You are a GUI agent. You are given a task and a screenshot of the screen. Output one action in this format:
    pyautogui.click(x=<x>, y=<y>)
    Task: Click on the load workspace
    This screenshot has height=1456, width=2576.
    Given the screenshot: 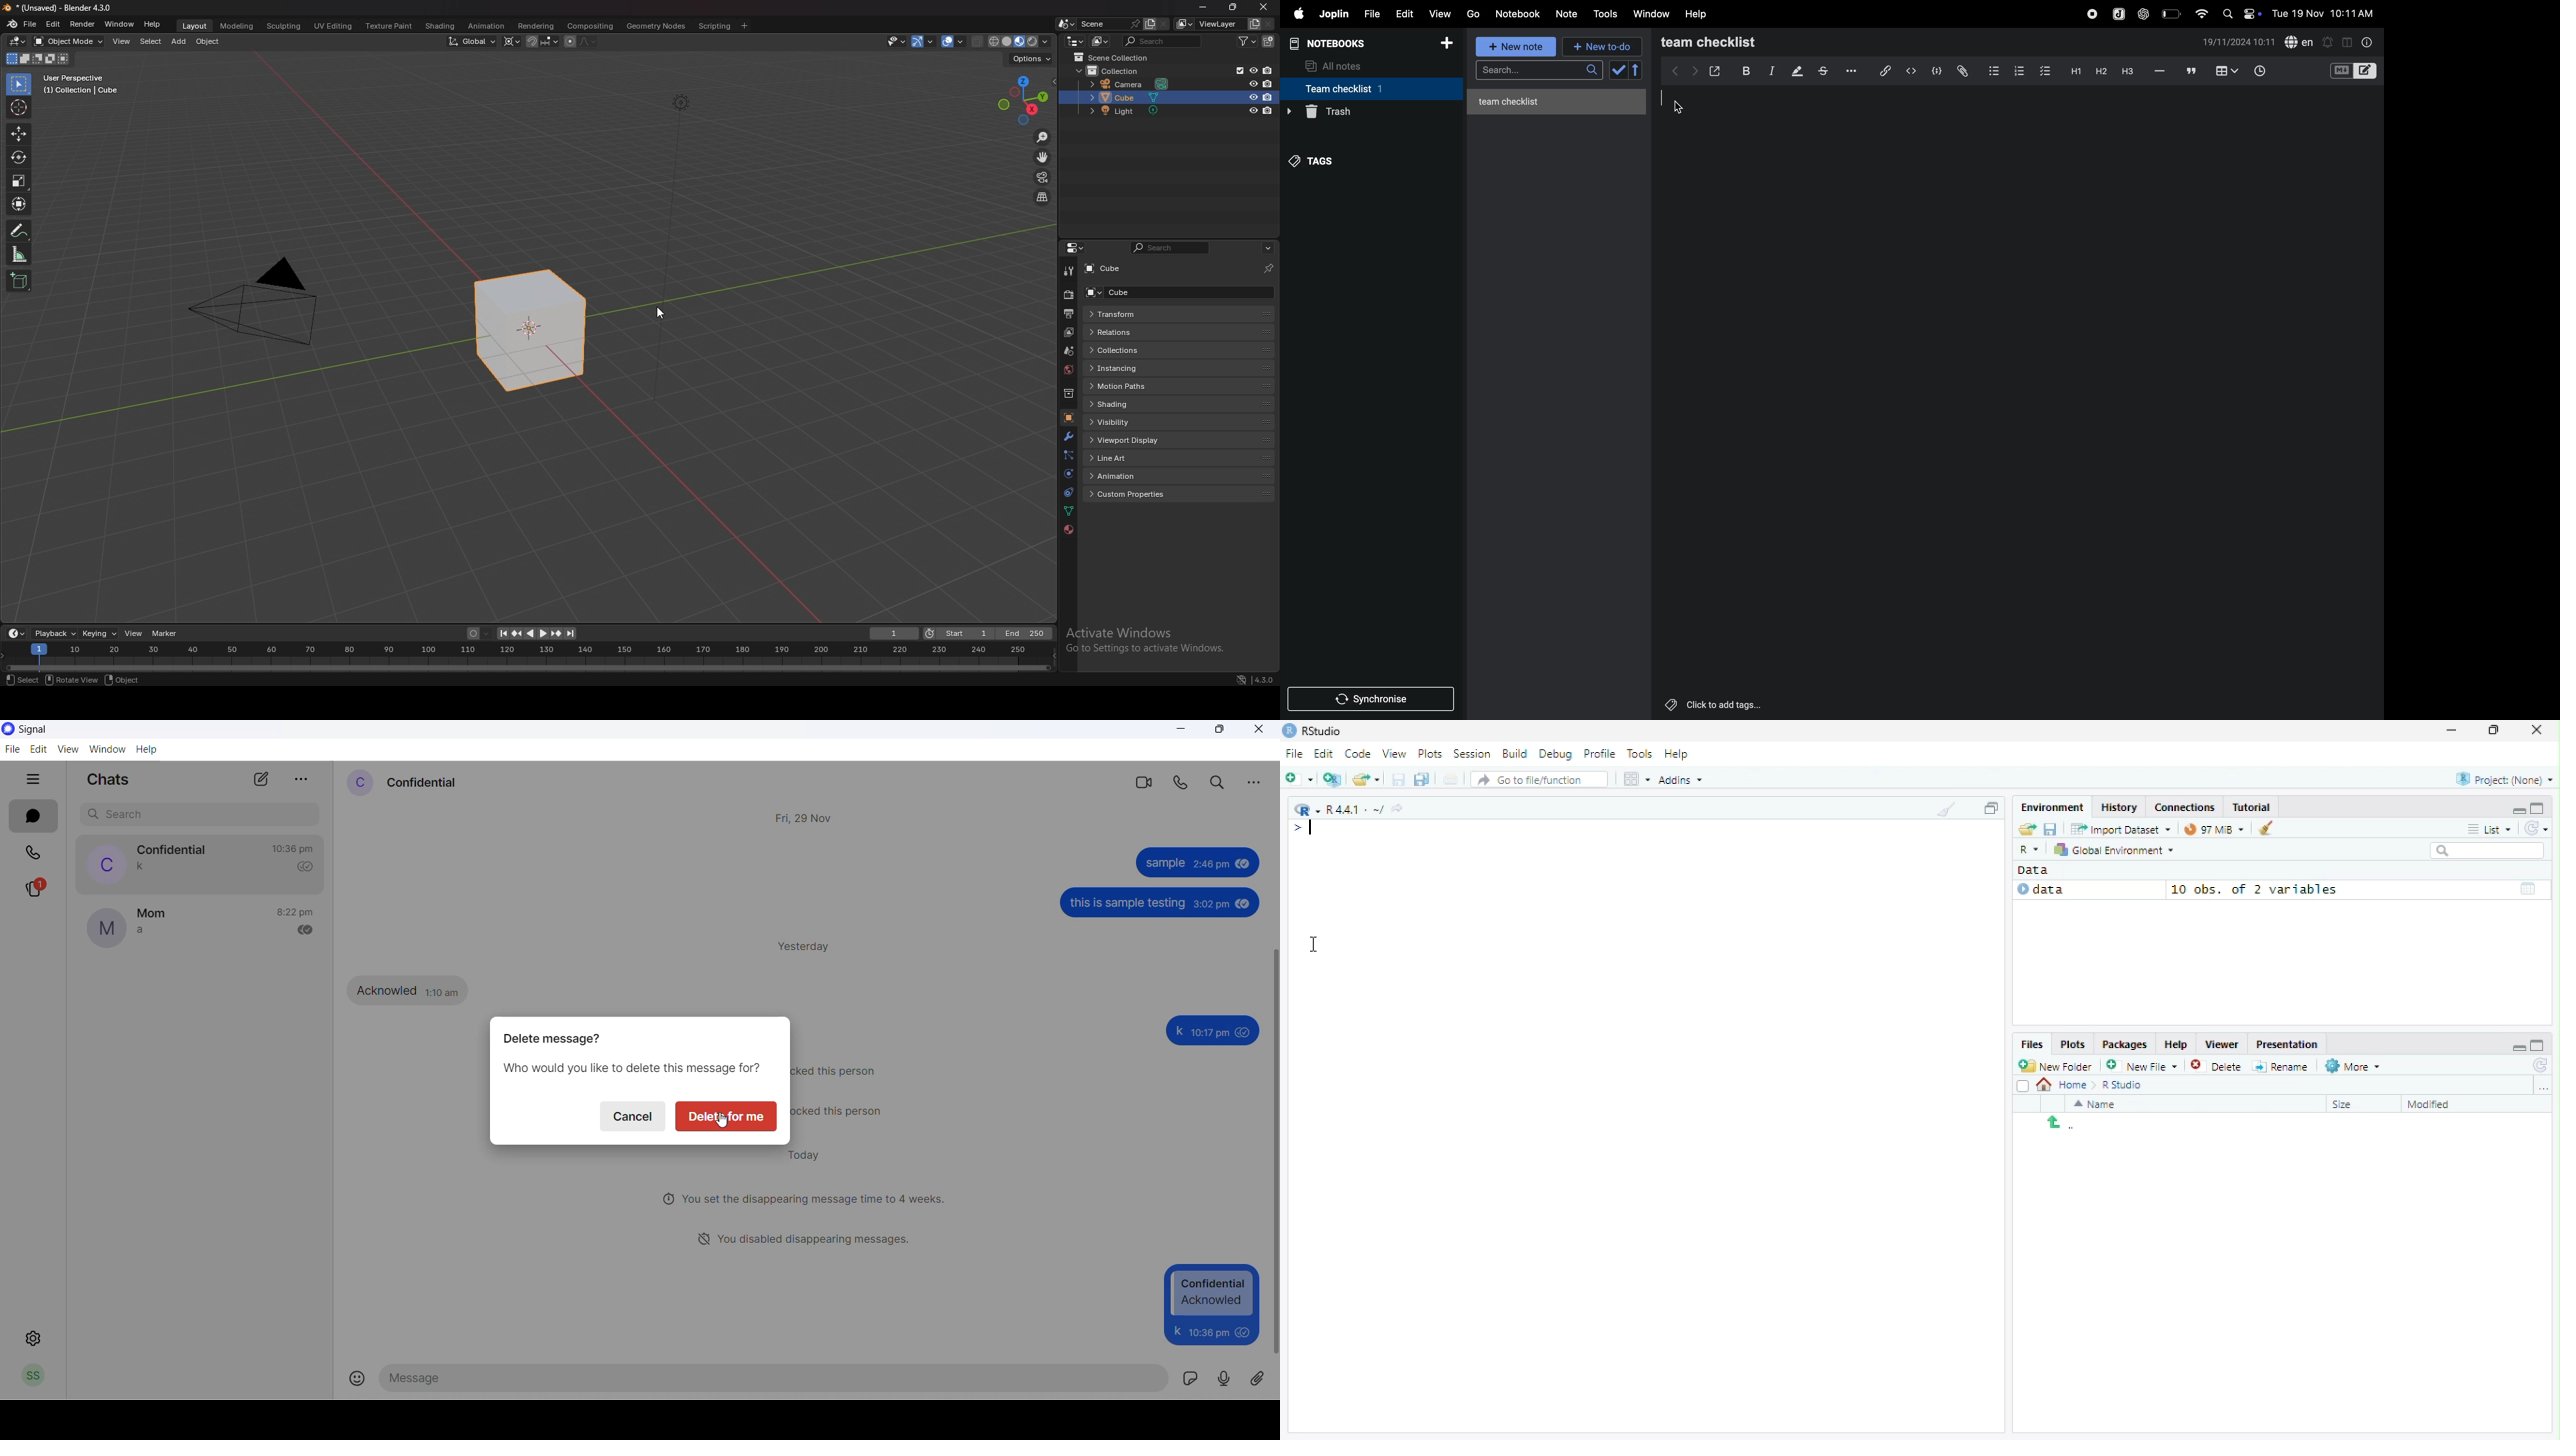 What is the action you would take?
    pyautogui.click(x=2026, y=830)
    